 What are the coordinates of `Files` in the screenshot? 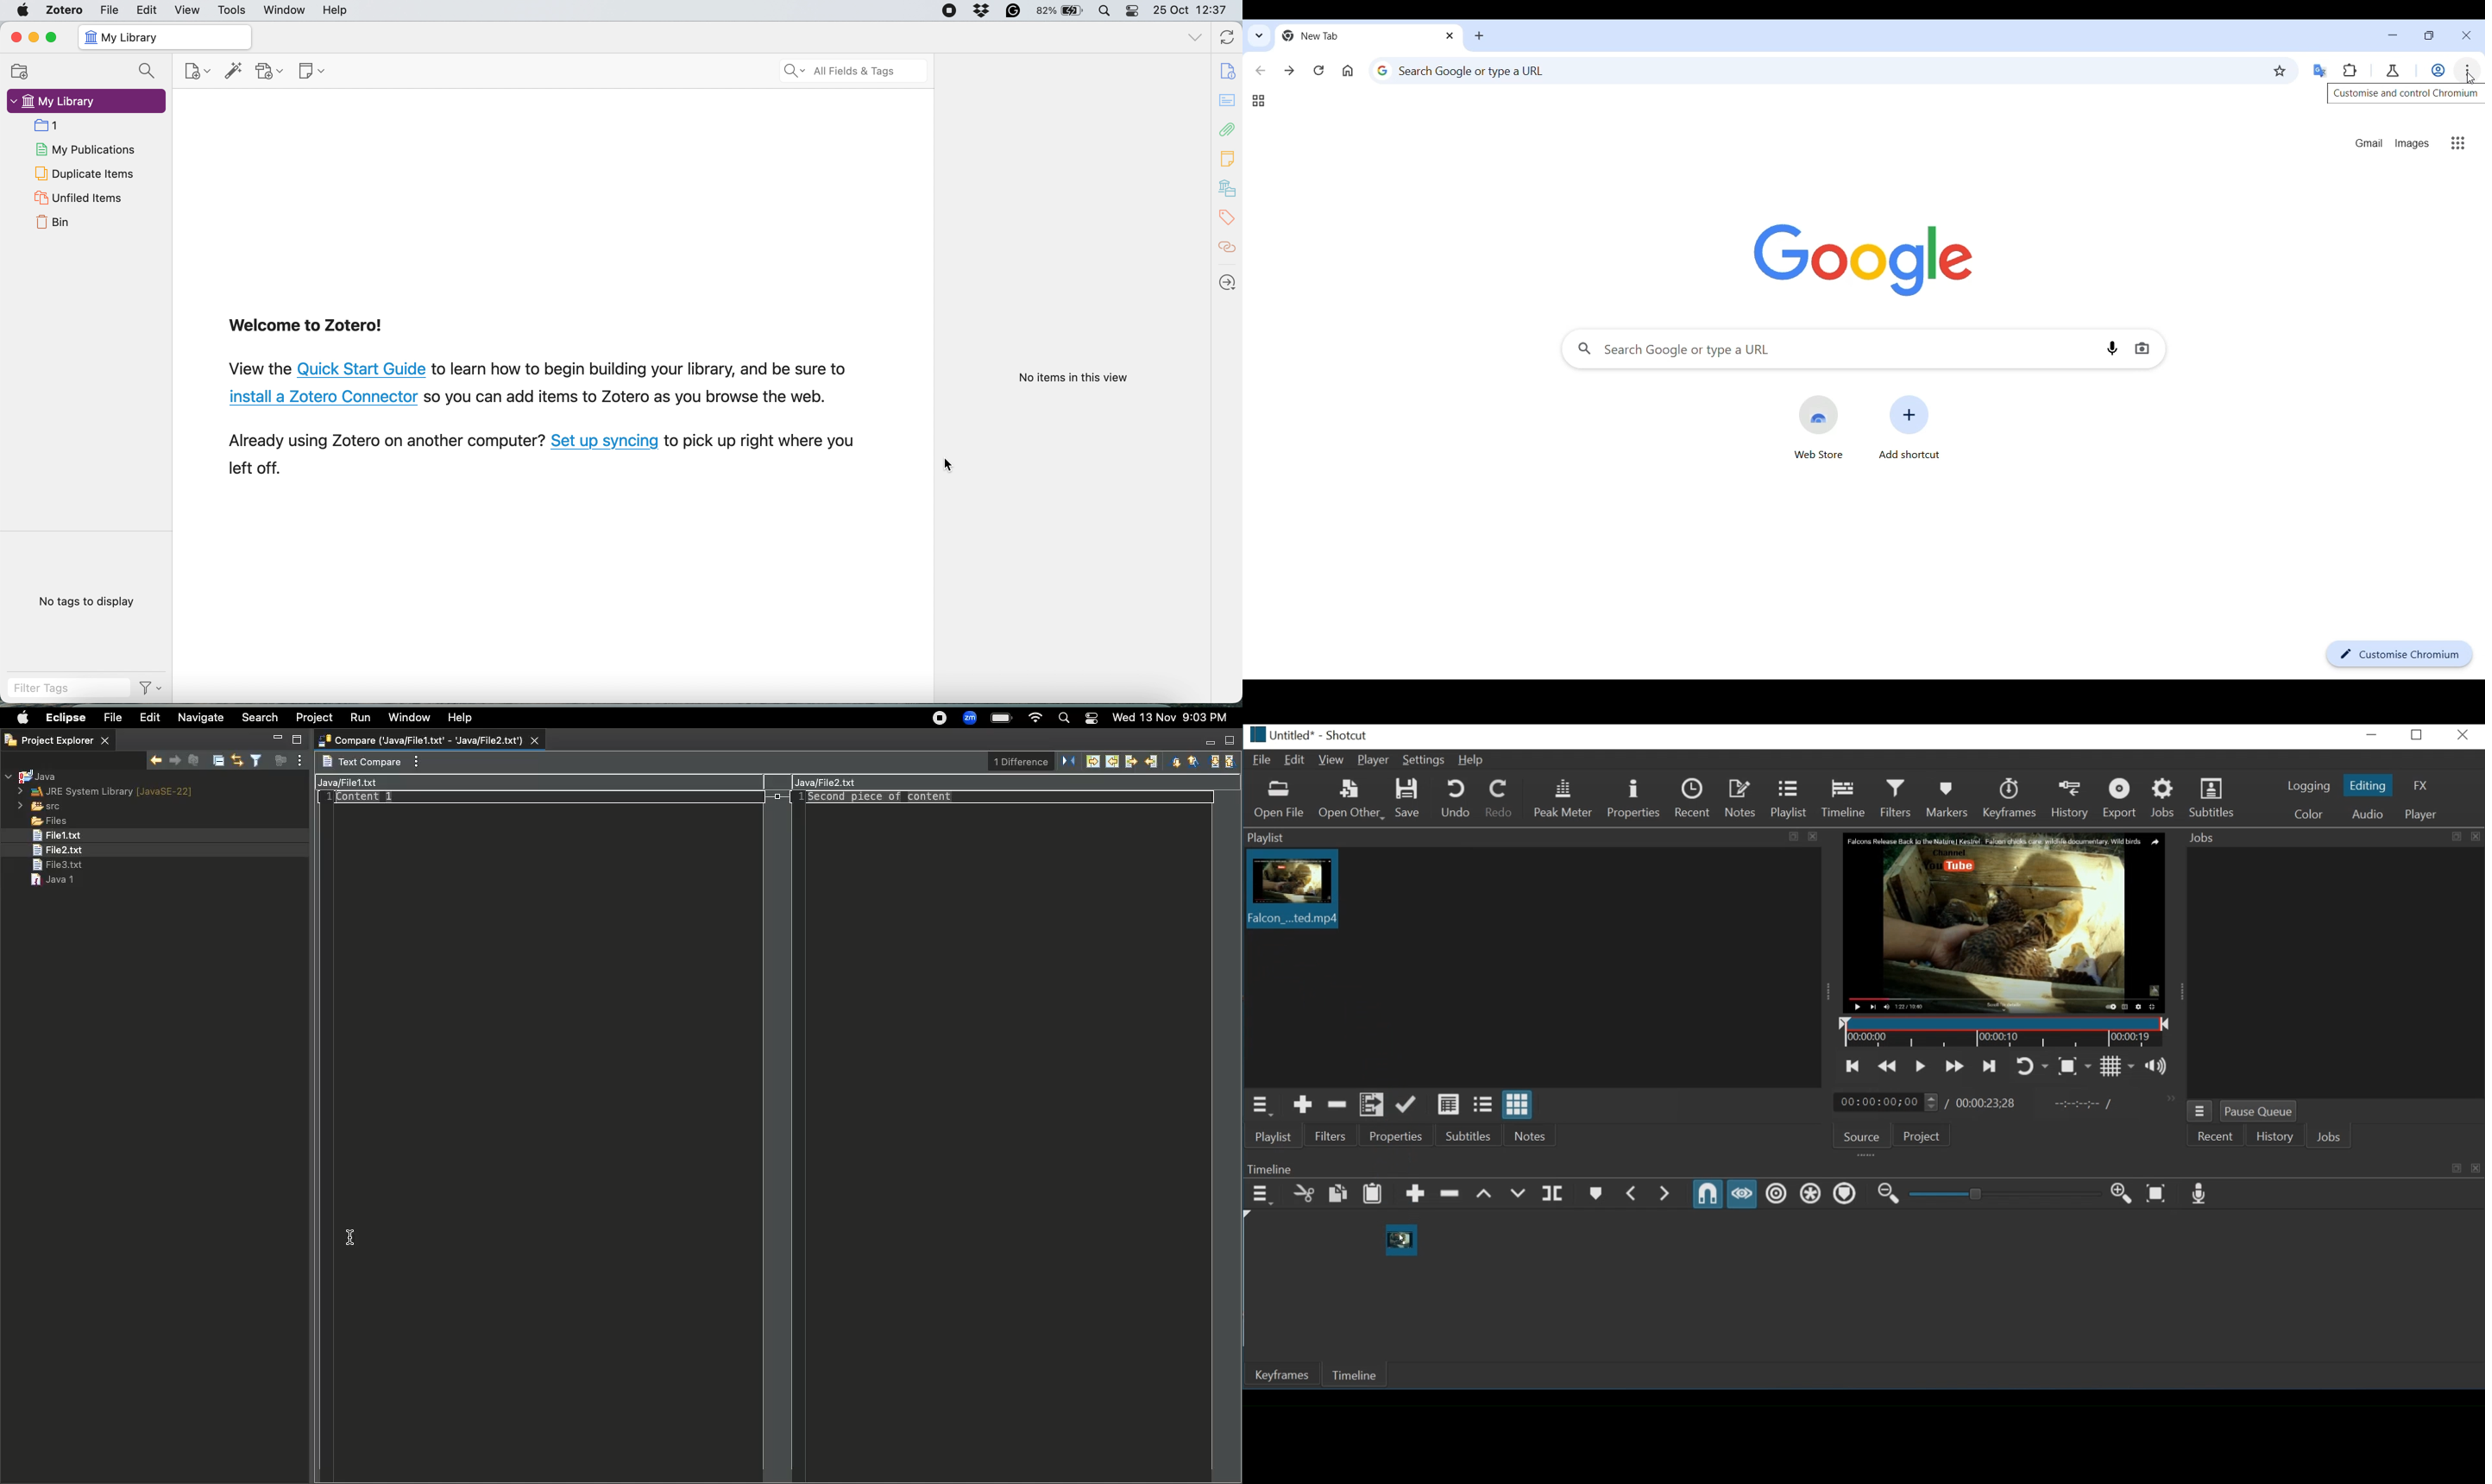 It's located at (39, 820).